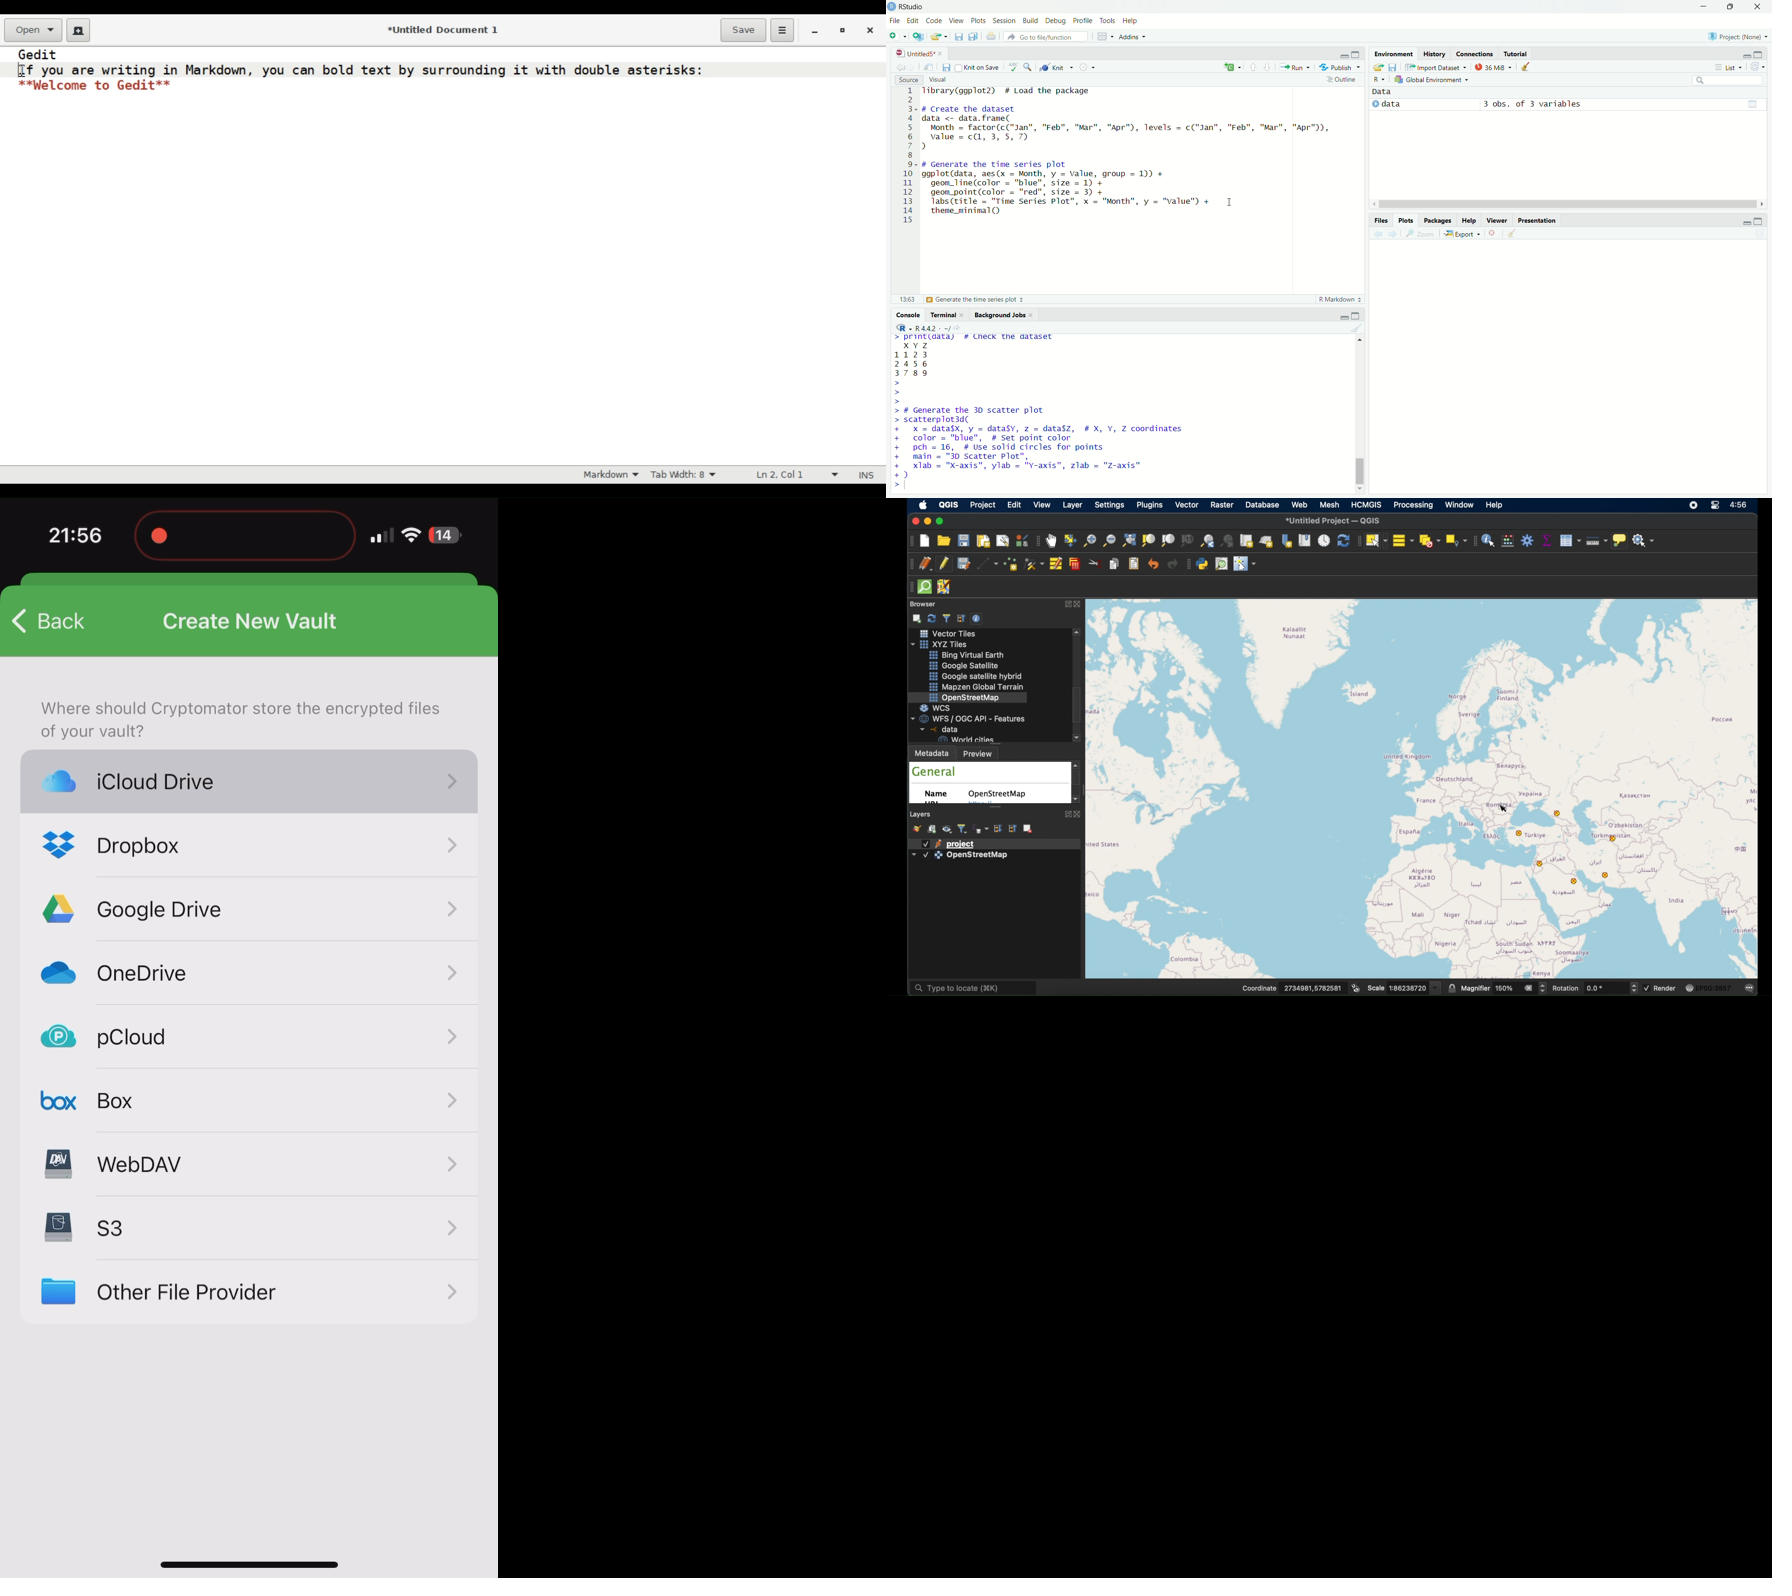 The image size is (1792, 1596). Describe the element at coordinates (1731, 7) in the screenshot. I see `restore` at that location.